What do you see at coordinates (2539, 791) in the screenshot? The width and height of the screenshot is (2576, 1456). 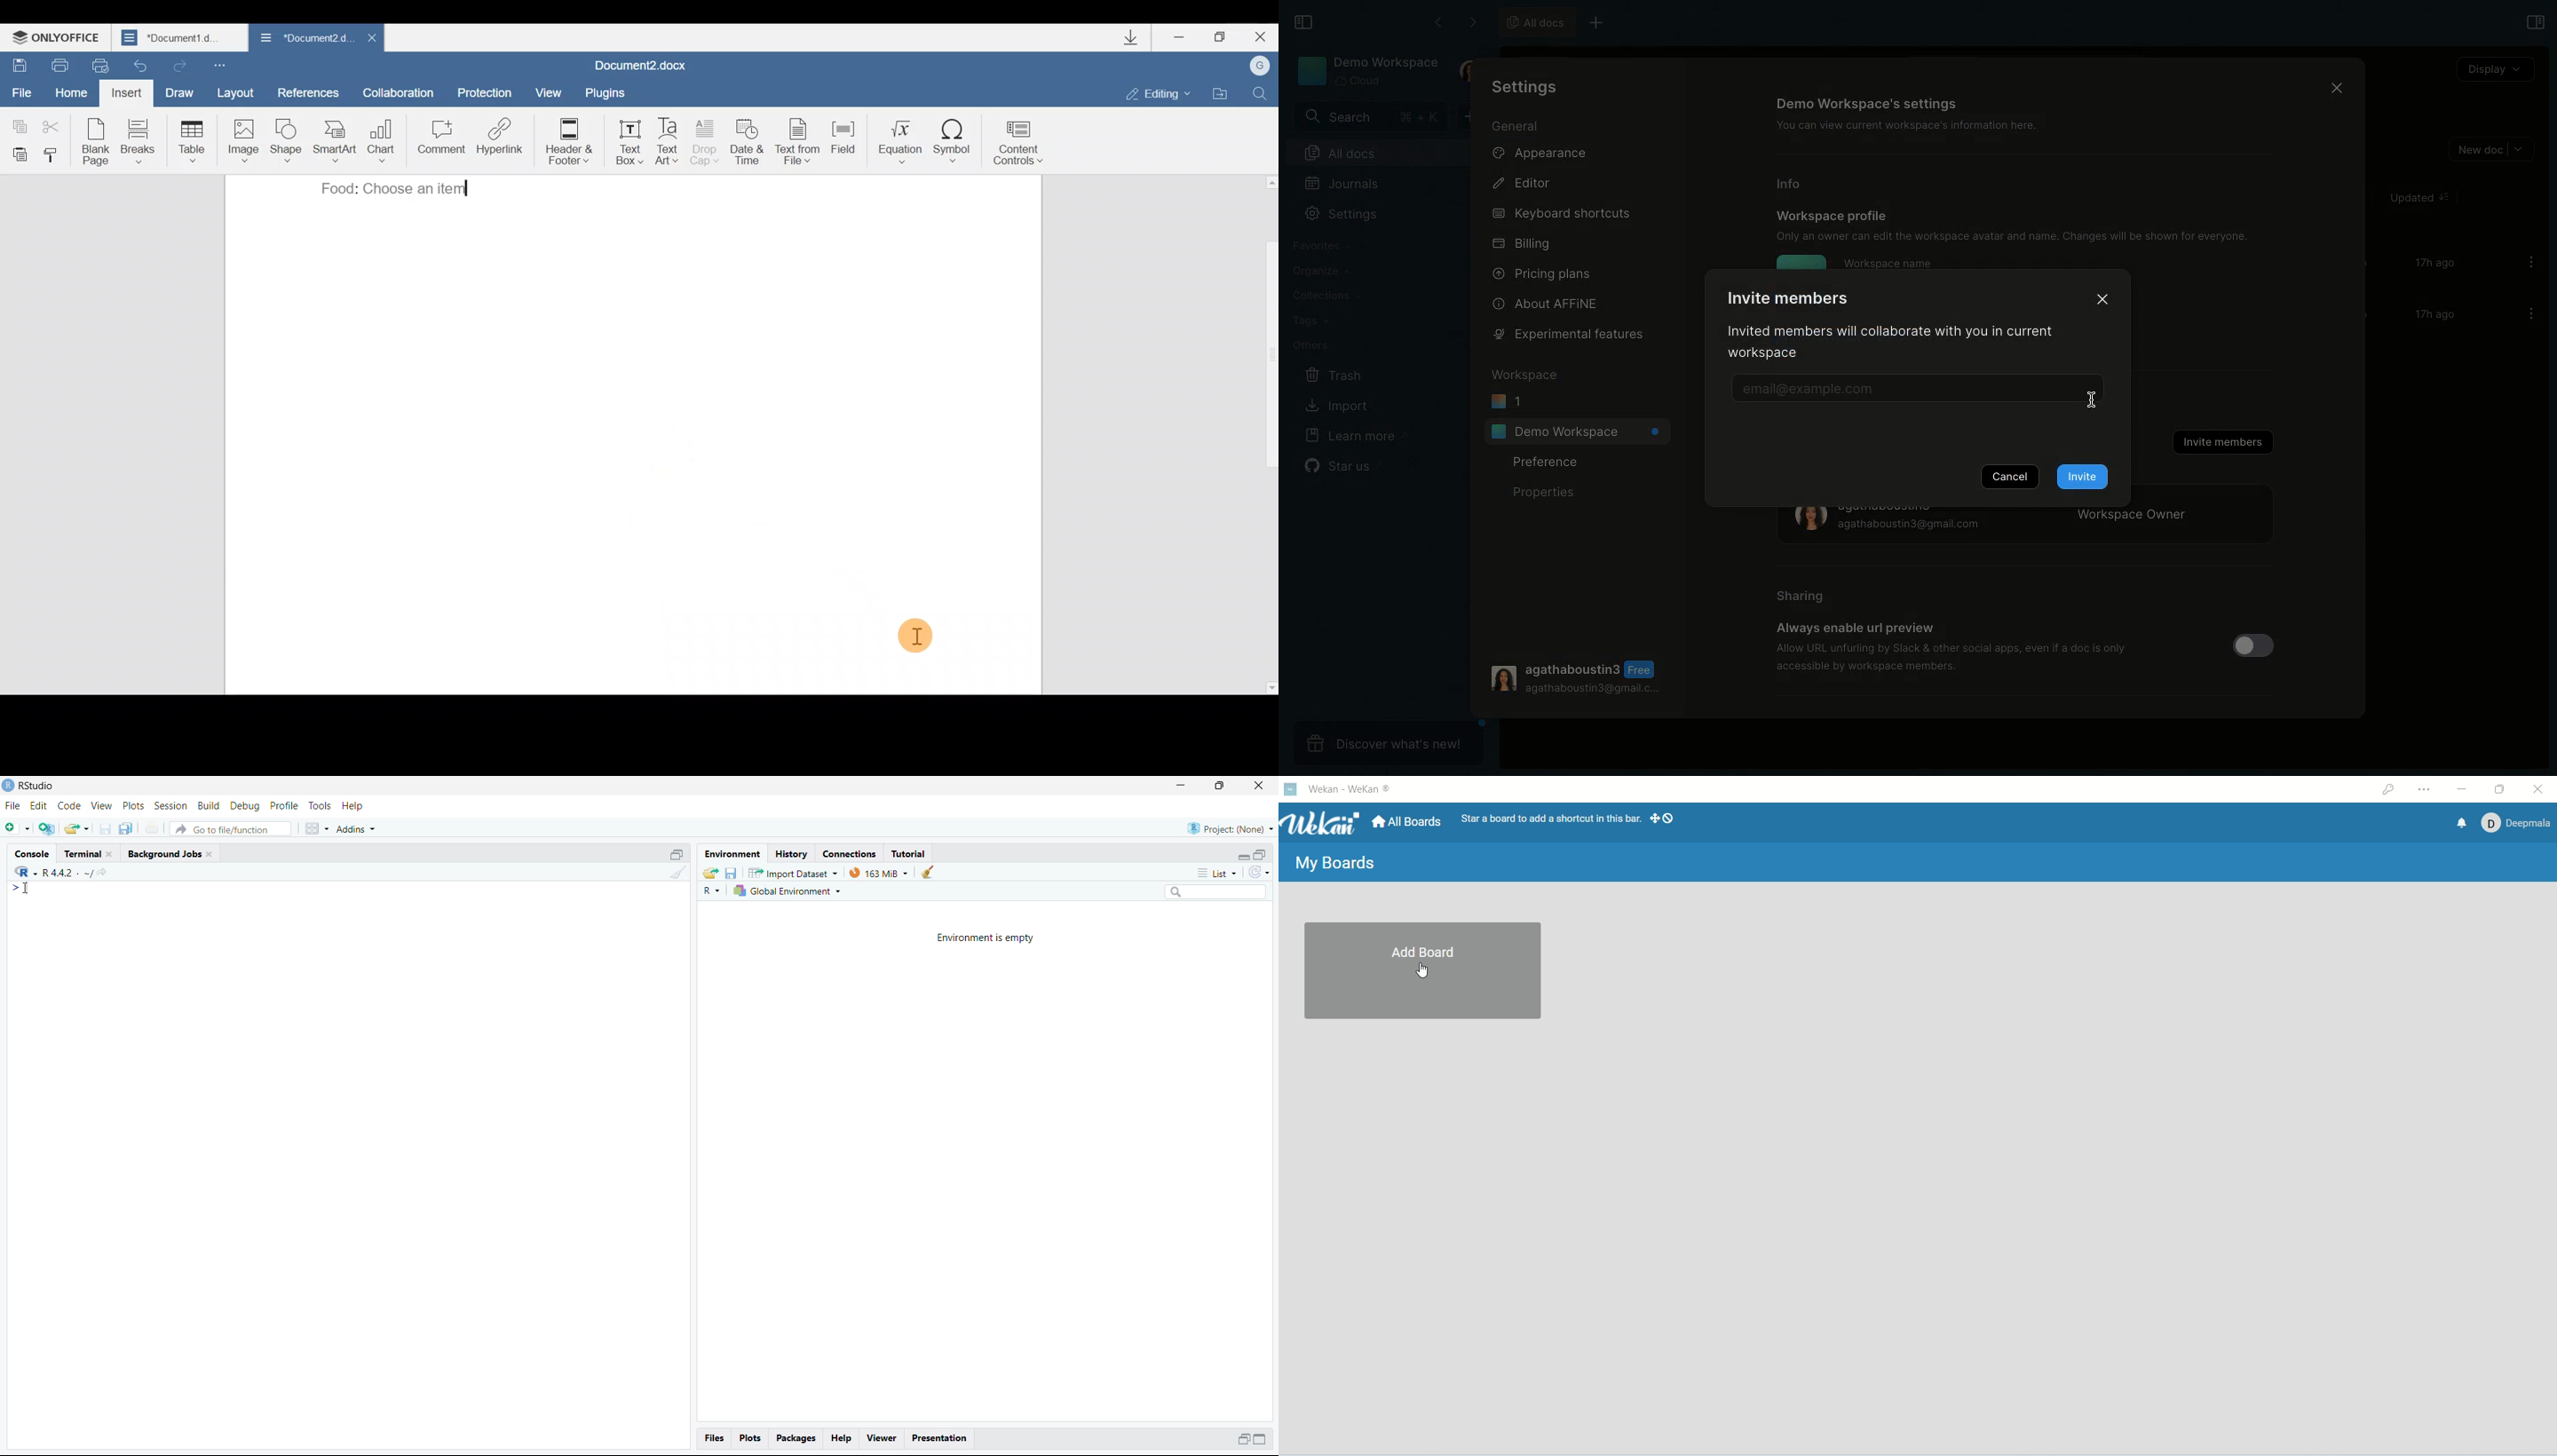 I see `close` at bounding box center [2539, 791].